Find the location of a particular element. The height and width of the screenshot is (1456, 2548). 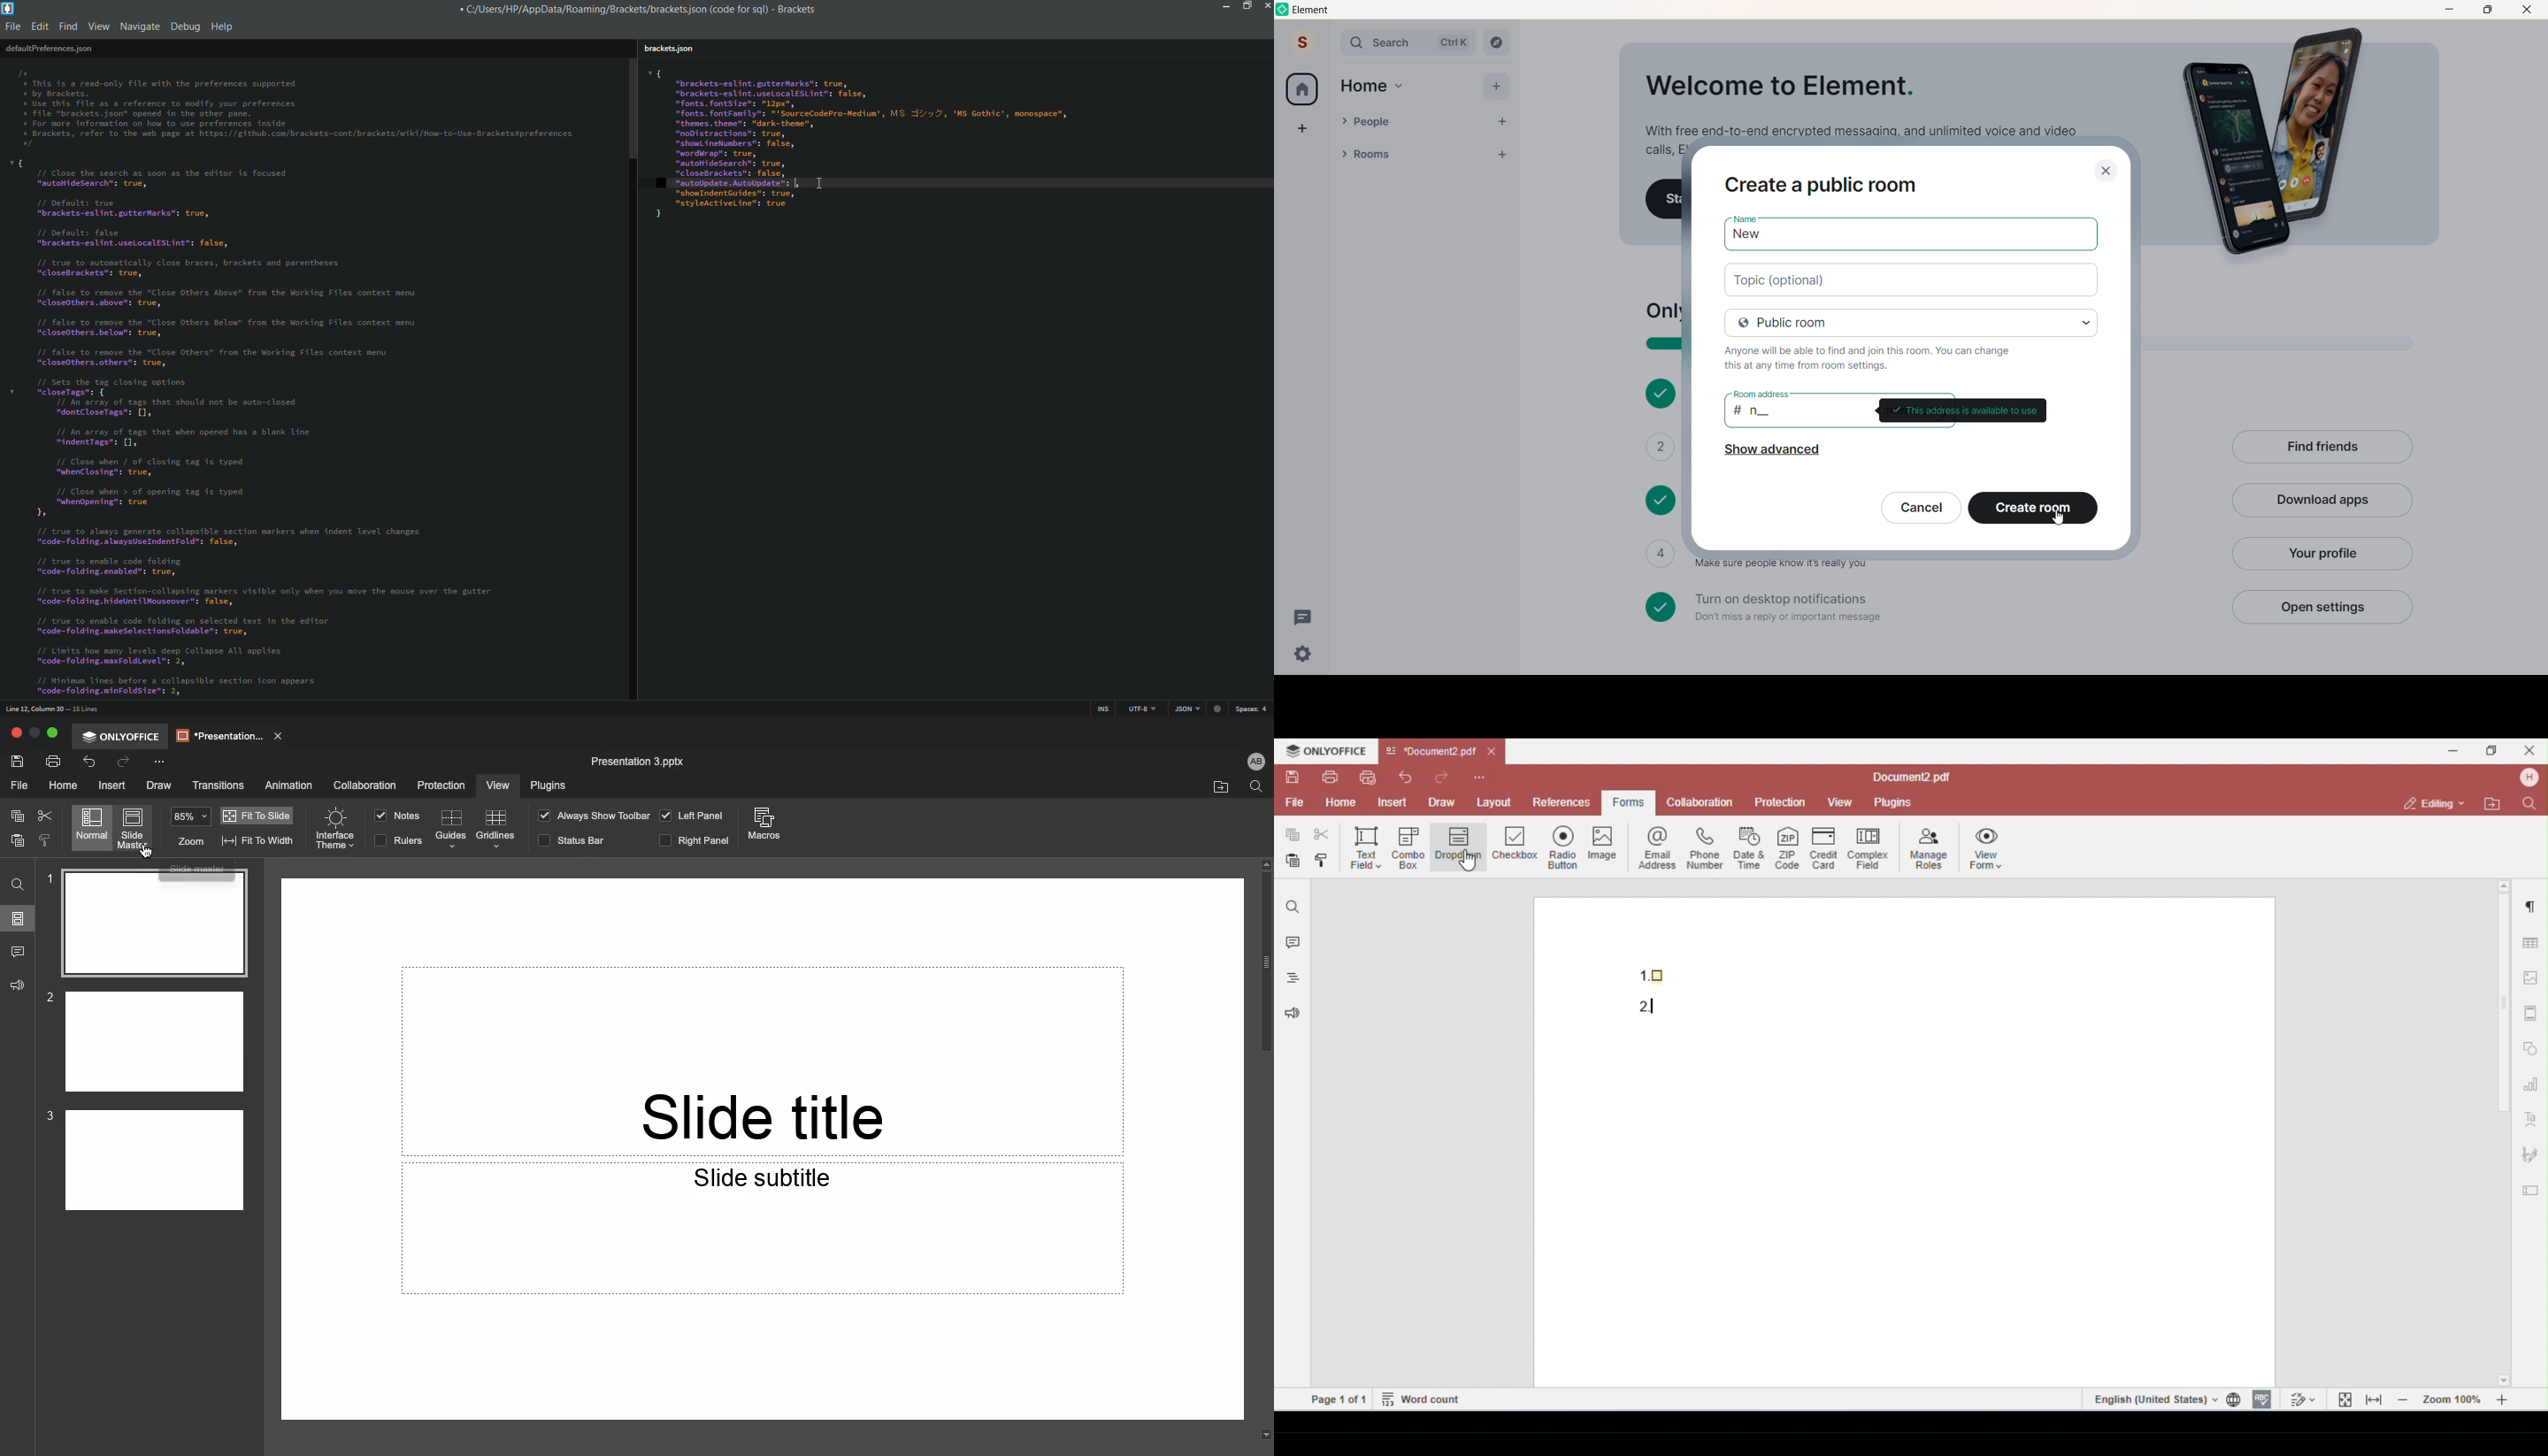

C/Users/HP/AppData/Roaming/Brackets/bracketsjson (code for sql) - Brackets is located at coordinates (644, 10).